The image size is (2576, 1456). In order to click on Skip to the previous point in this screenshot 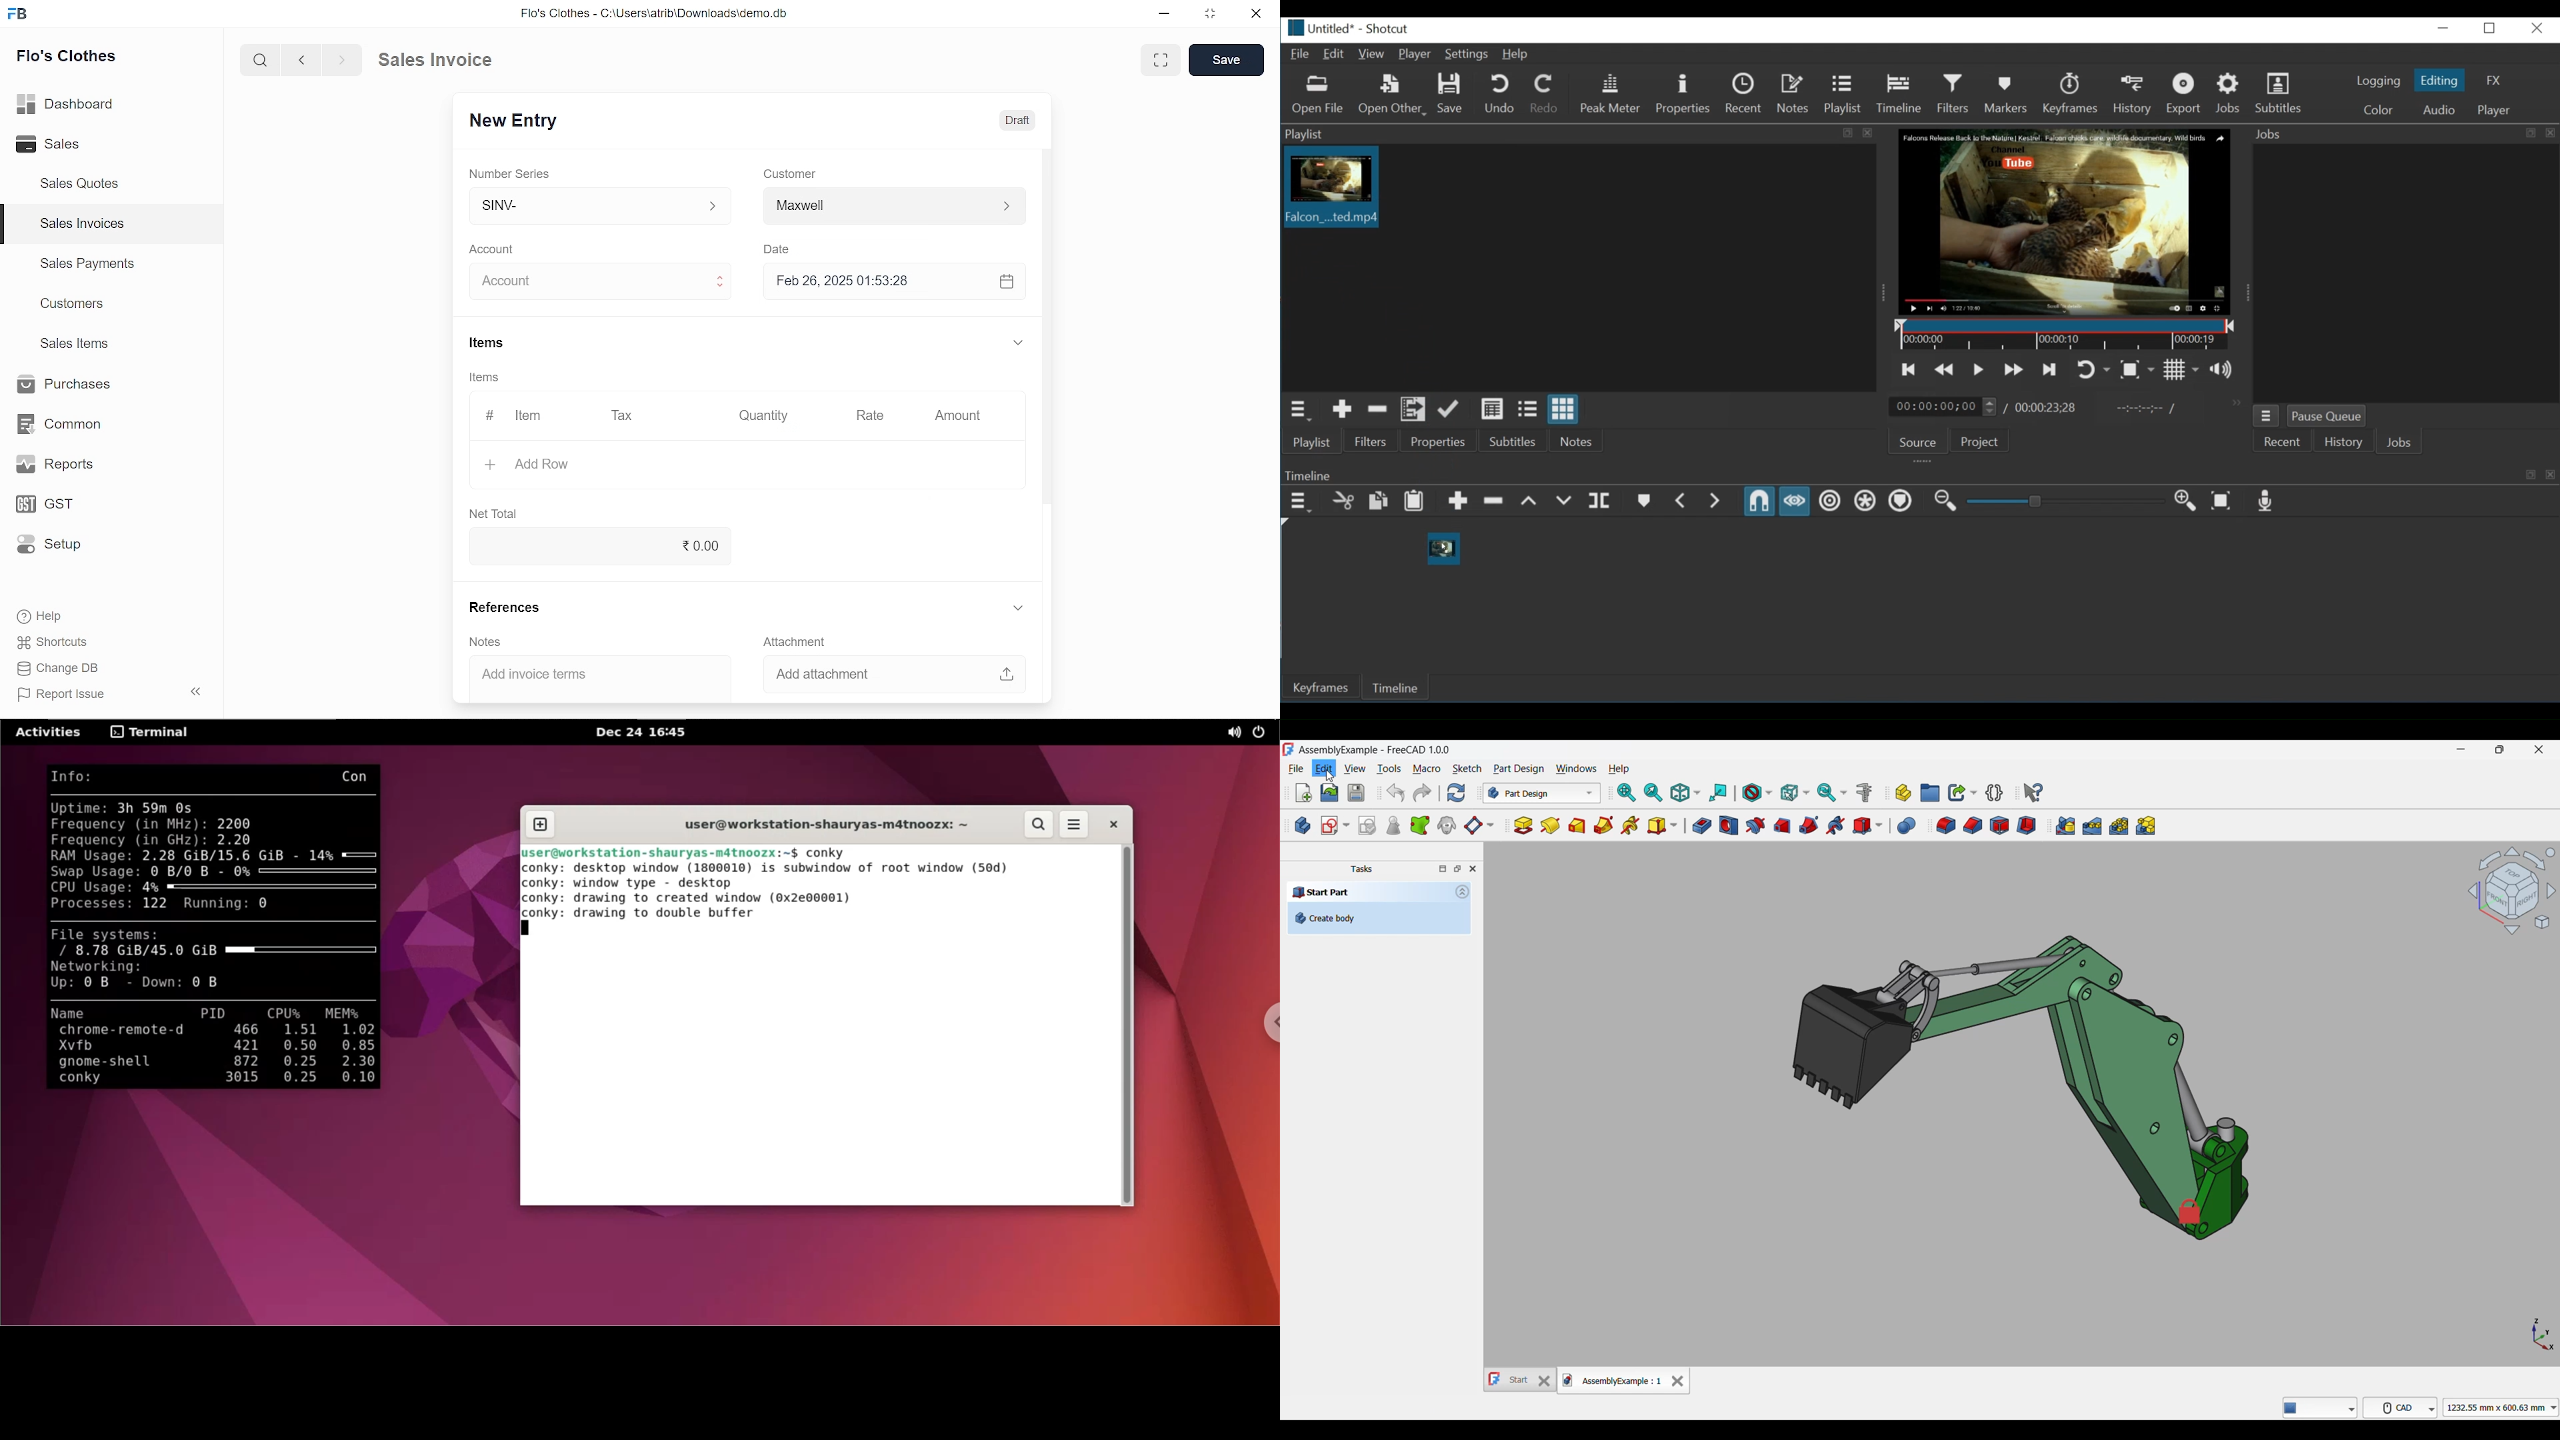, I will do `click(1909, 370)`.